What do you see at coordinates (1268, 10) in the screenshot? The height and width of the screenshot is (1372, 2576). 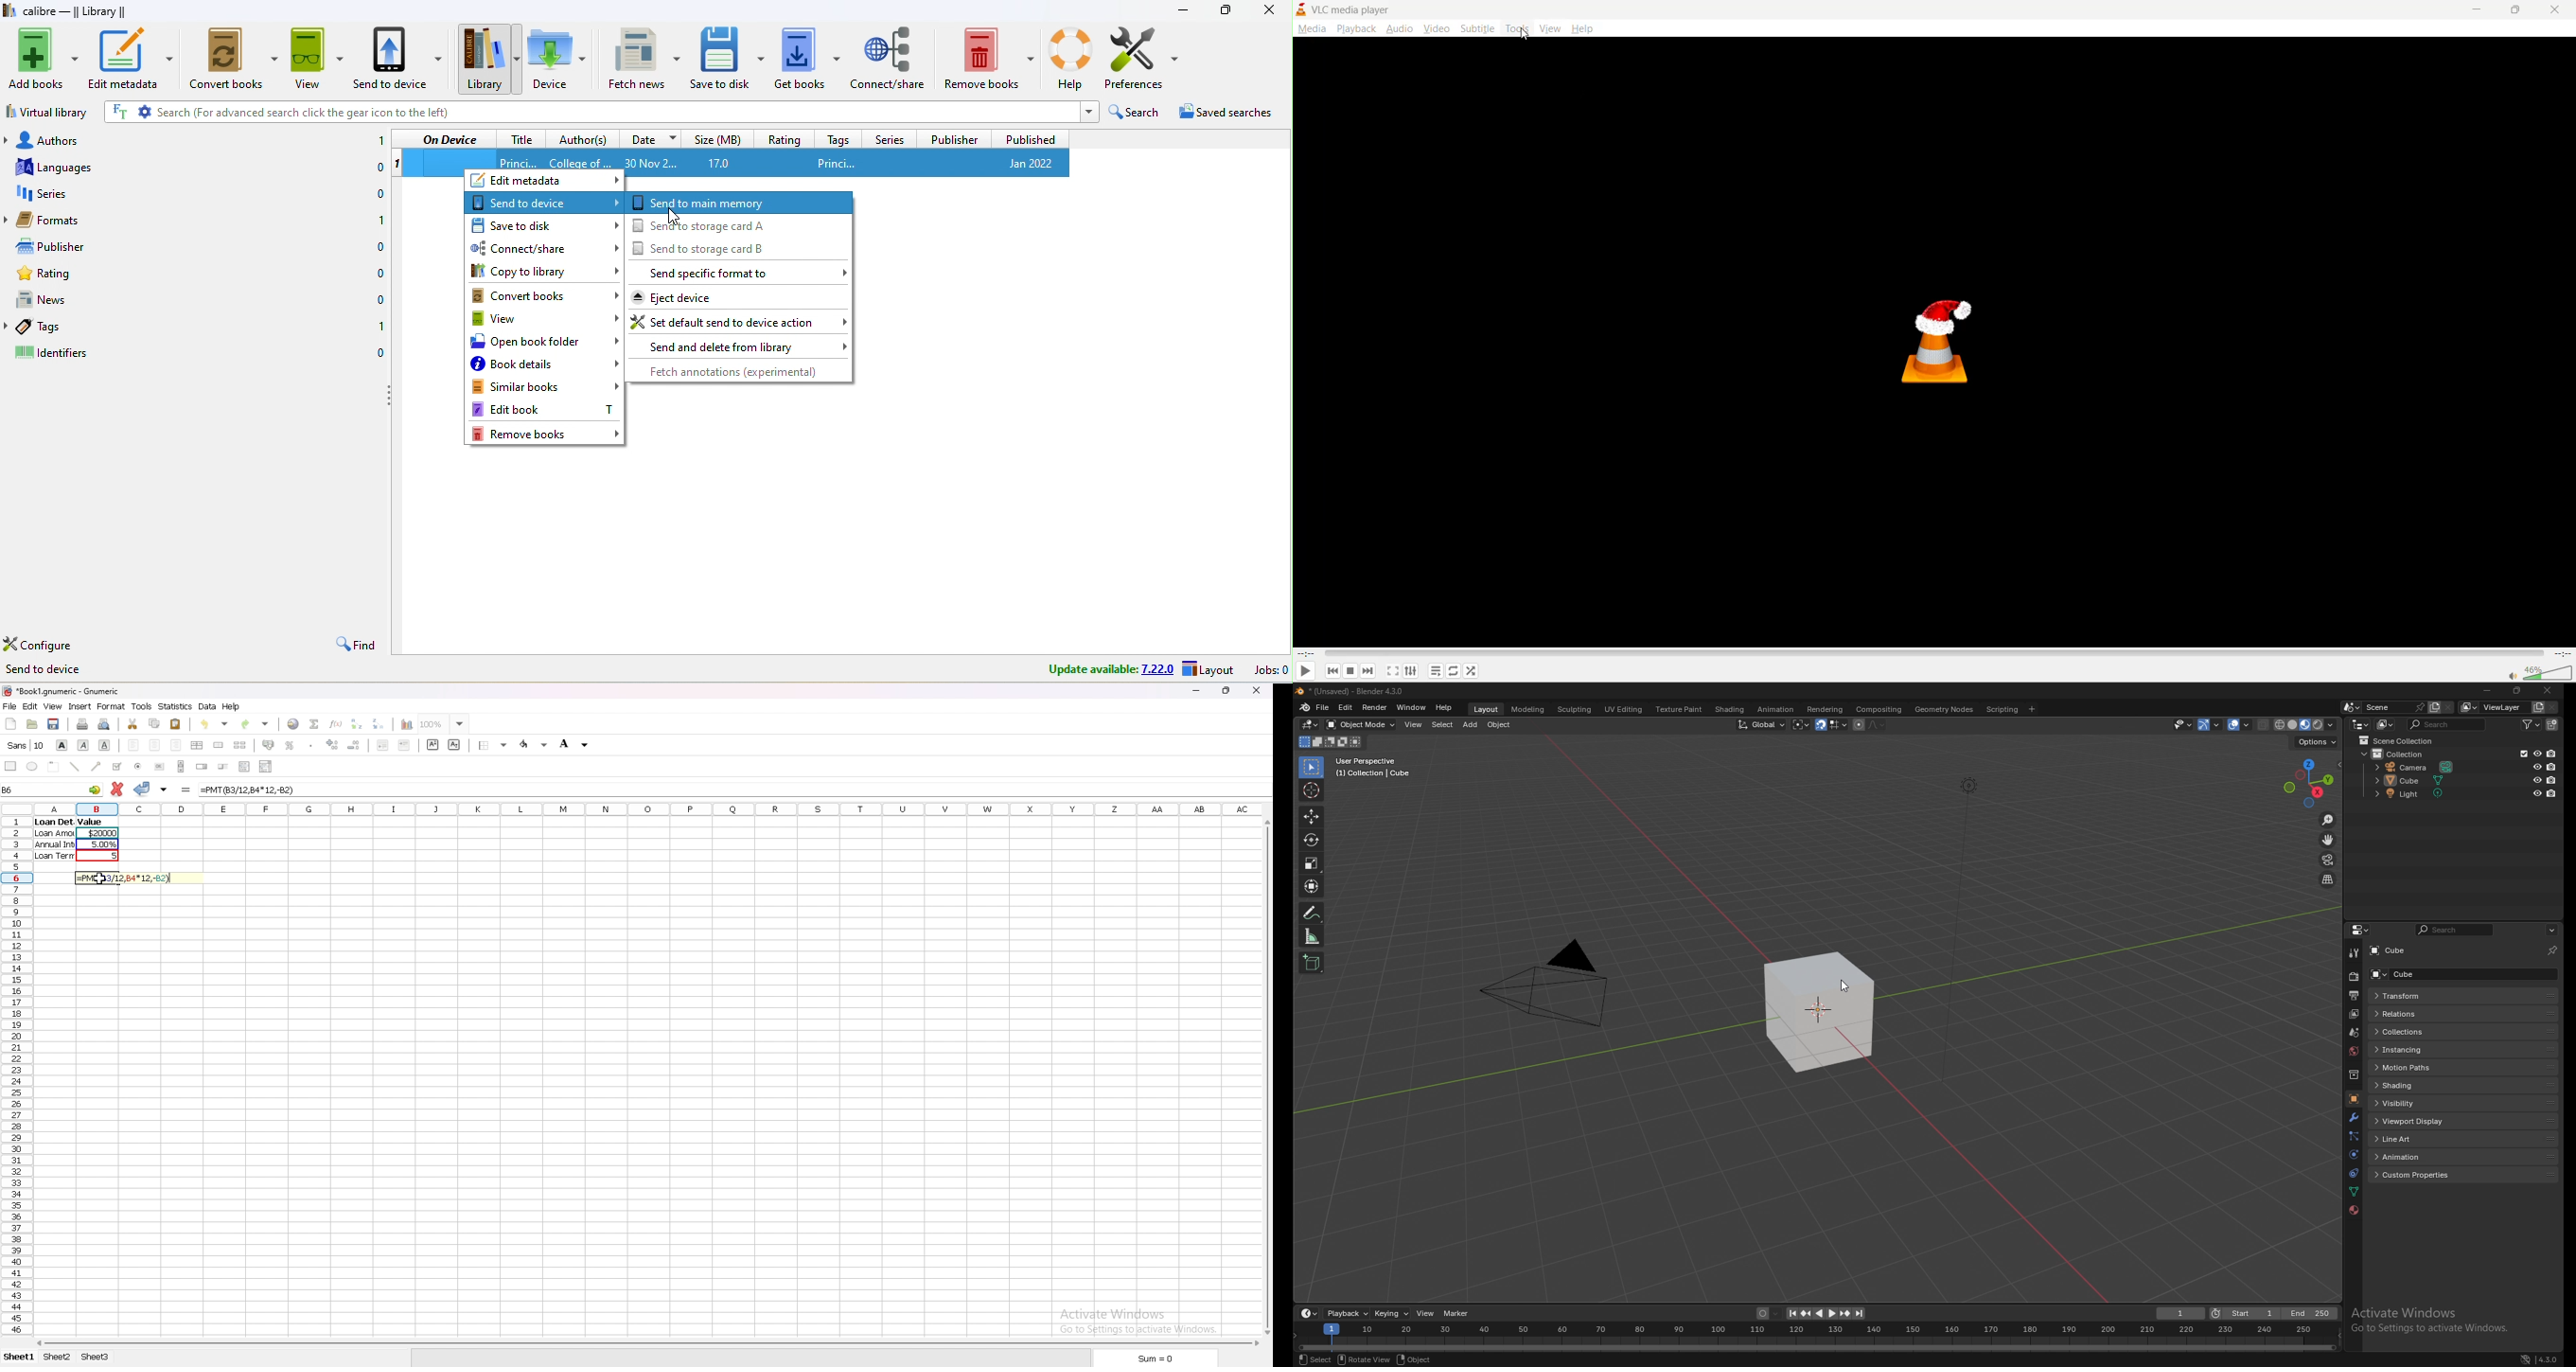 I see `close` at bounding box center [1268, 10].